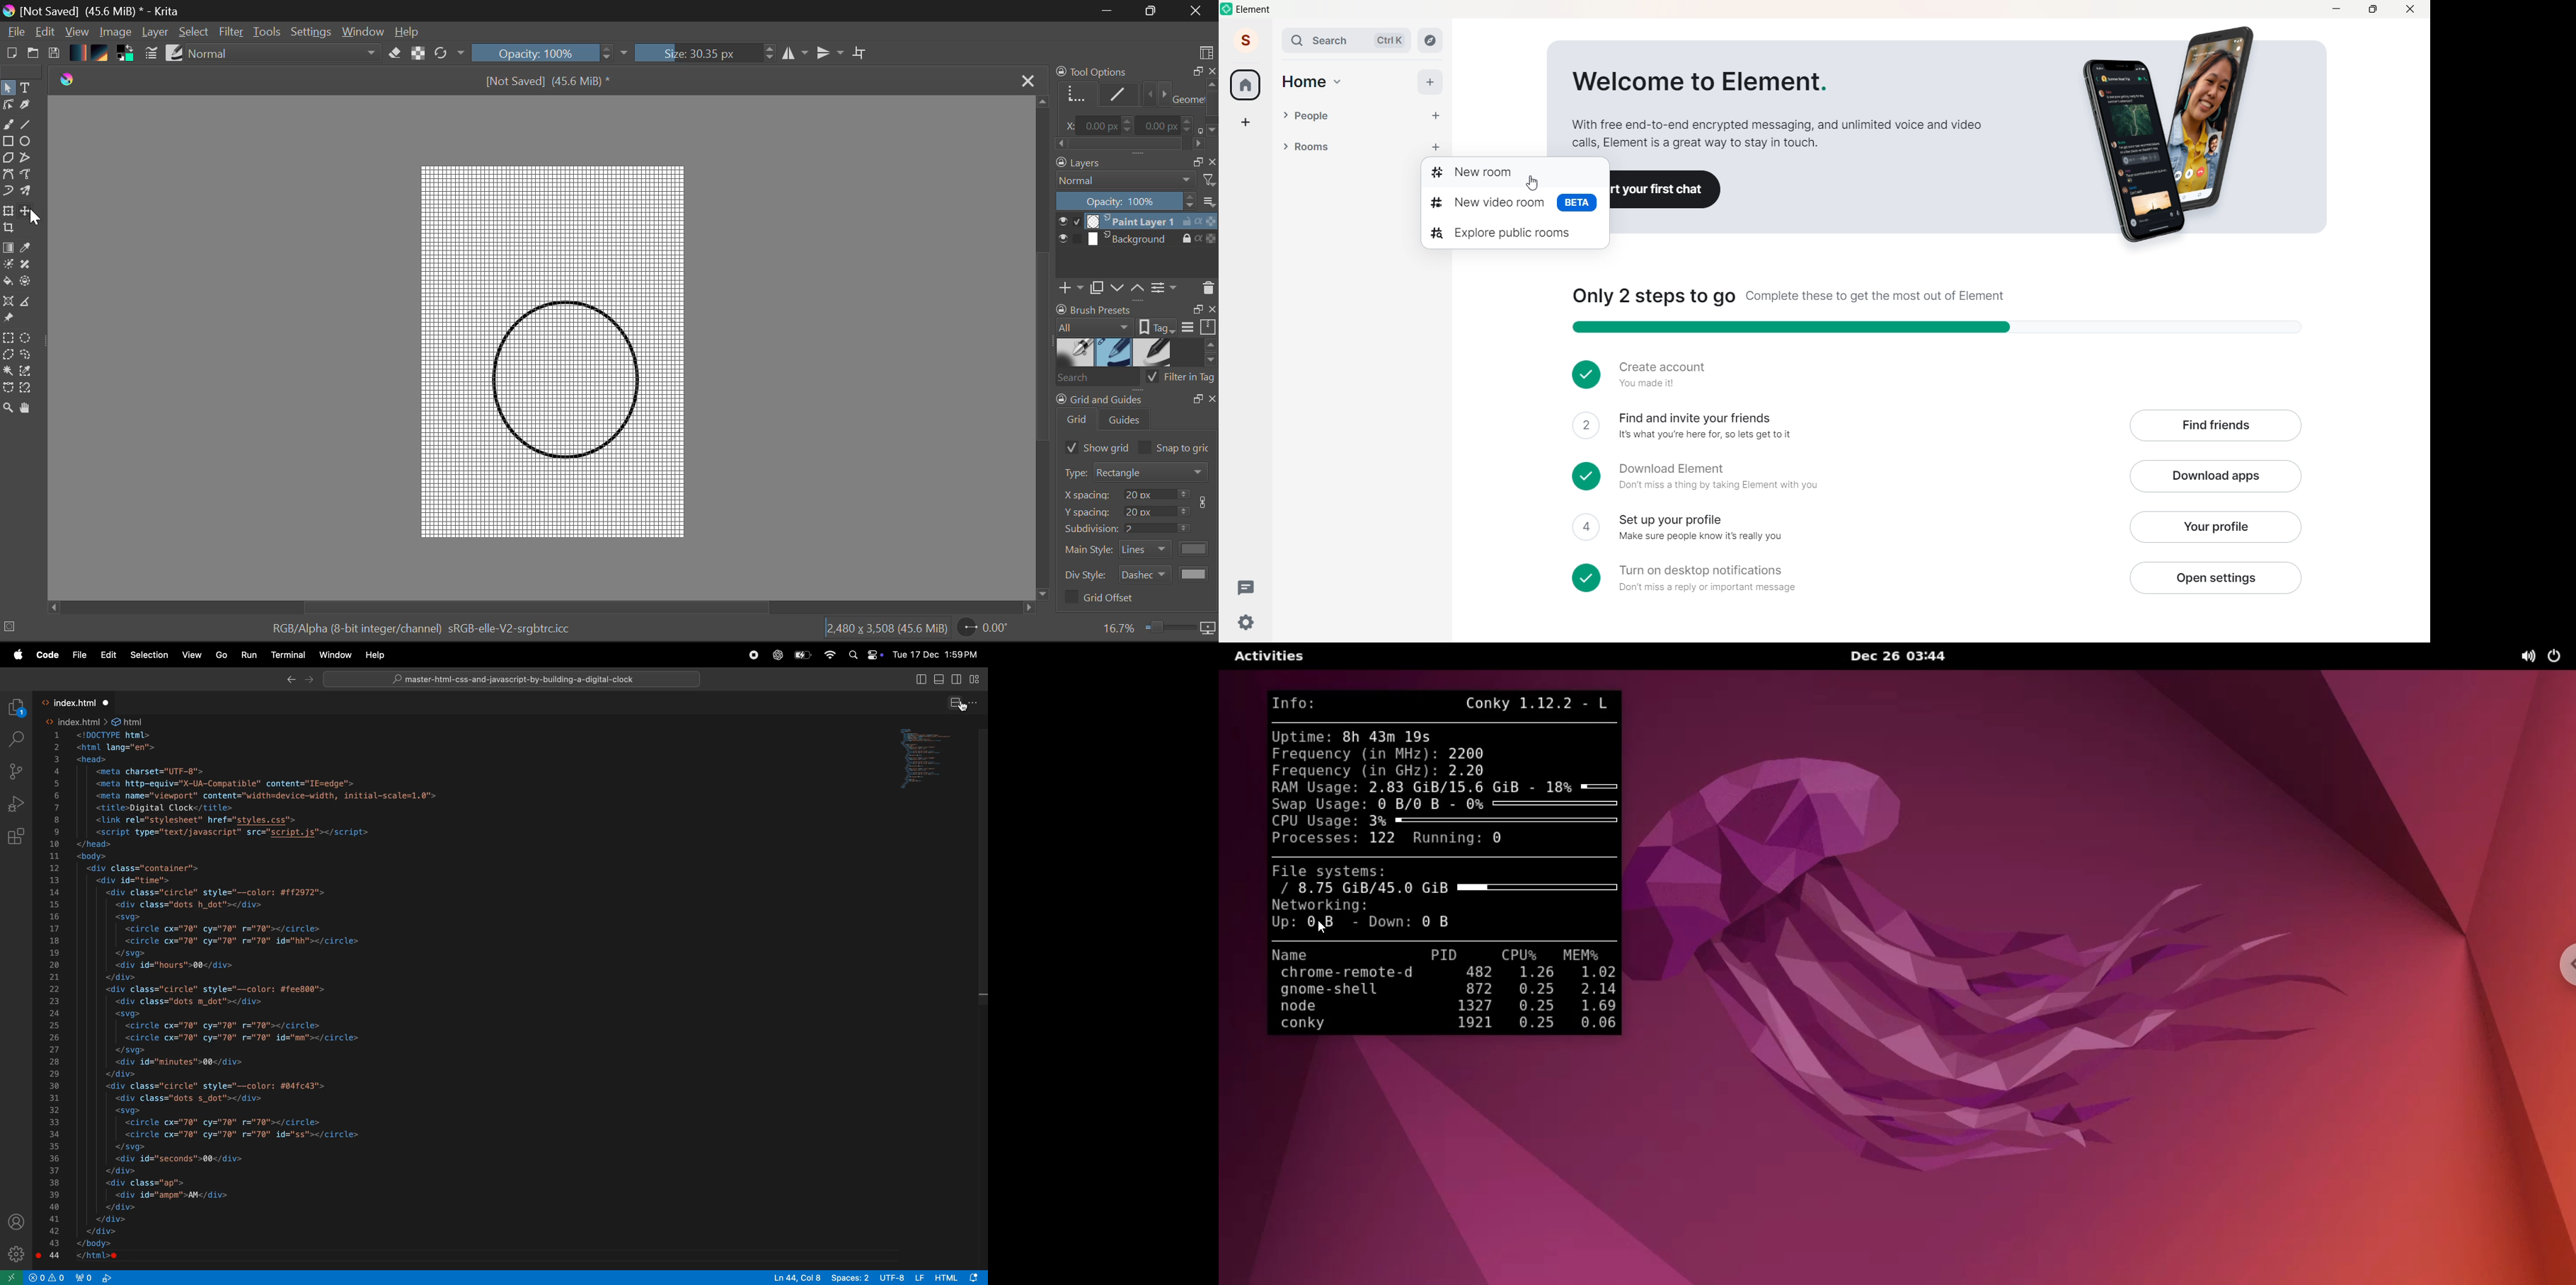 The width and height of the screenshot is (2576, 1288). Describe the element at coordinates (1246, 122) in the screenshot. I see `Create a Space` at that location.